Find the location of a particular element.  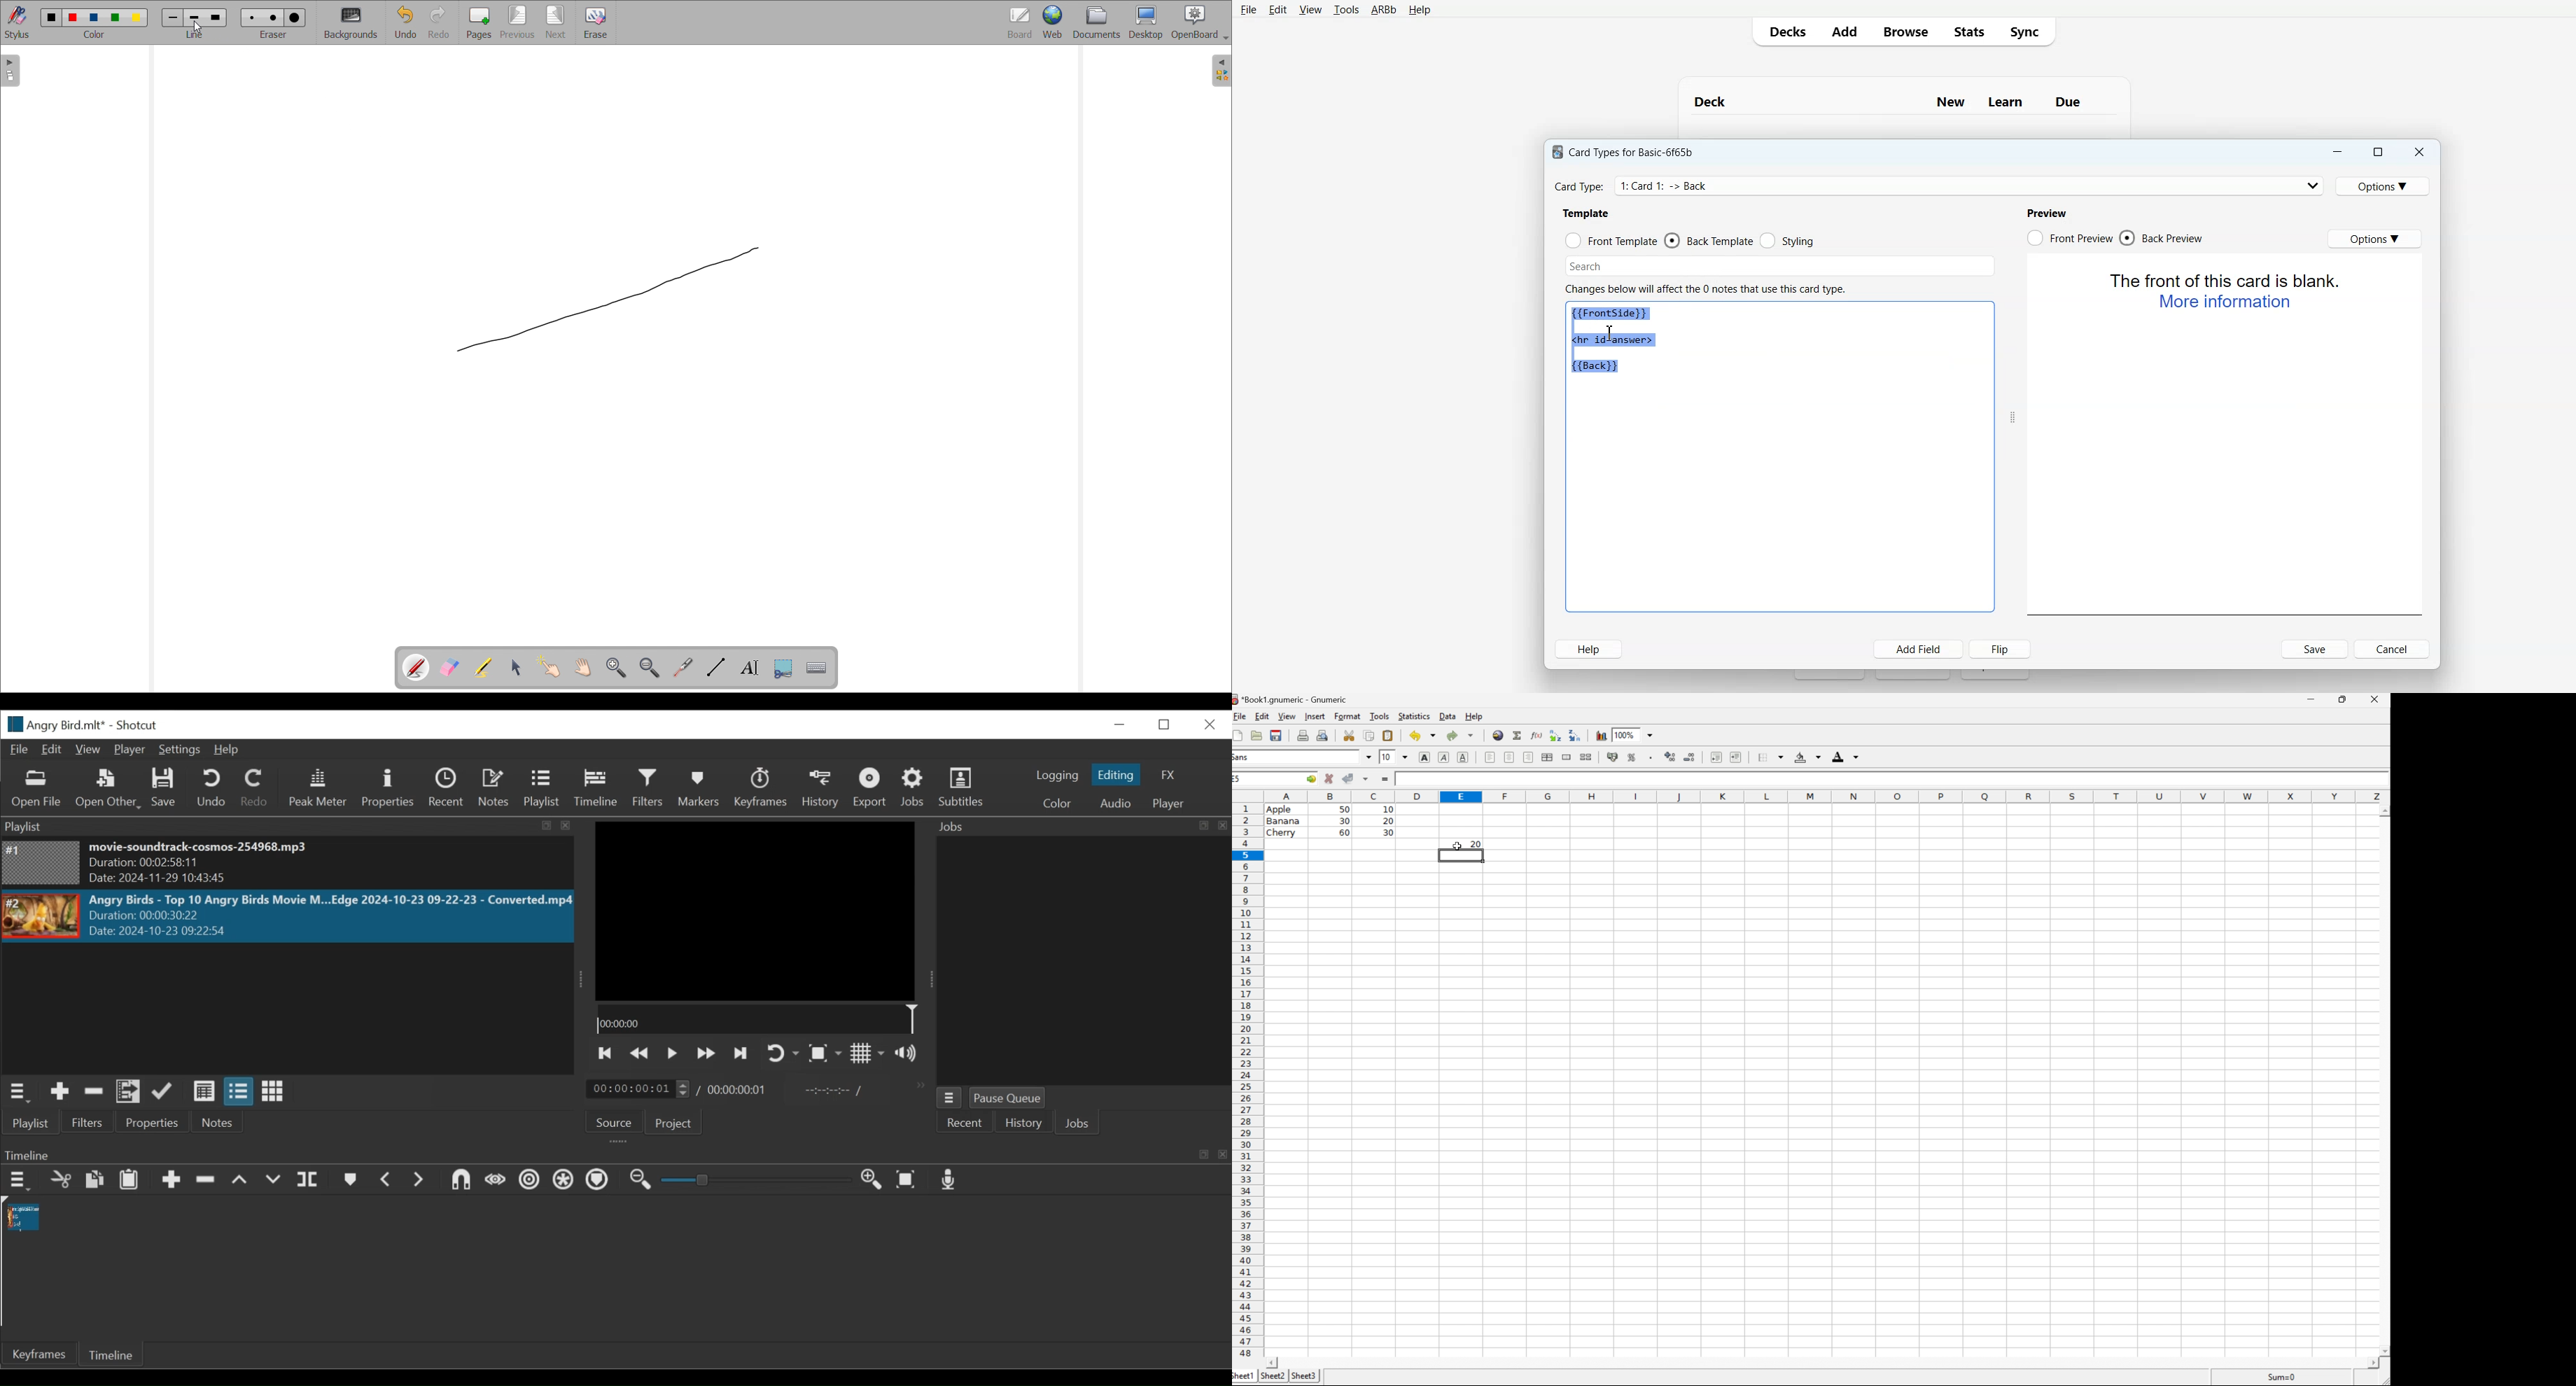

Markers is located at coordinates (699, 788).